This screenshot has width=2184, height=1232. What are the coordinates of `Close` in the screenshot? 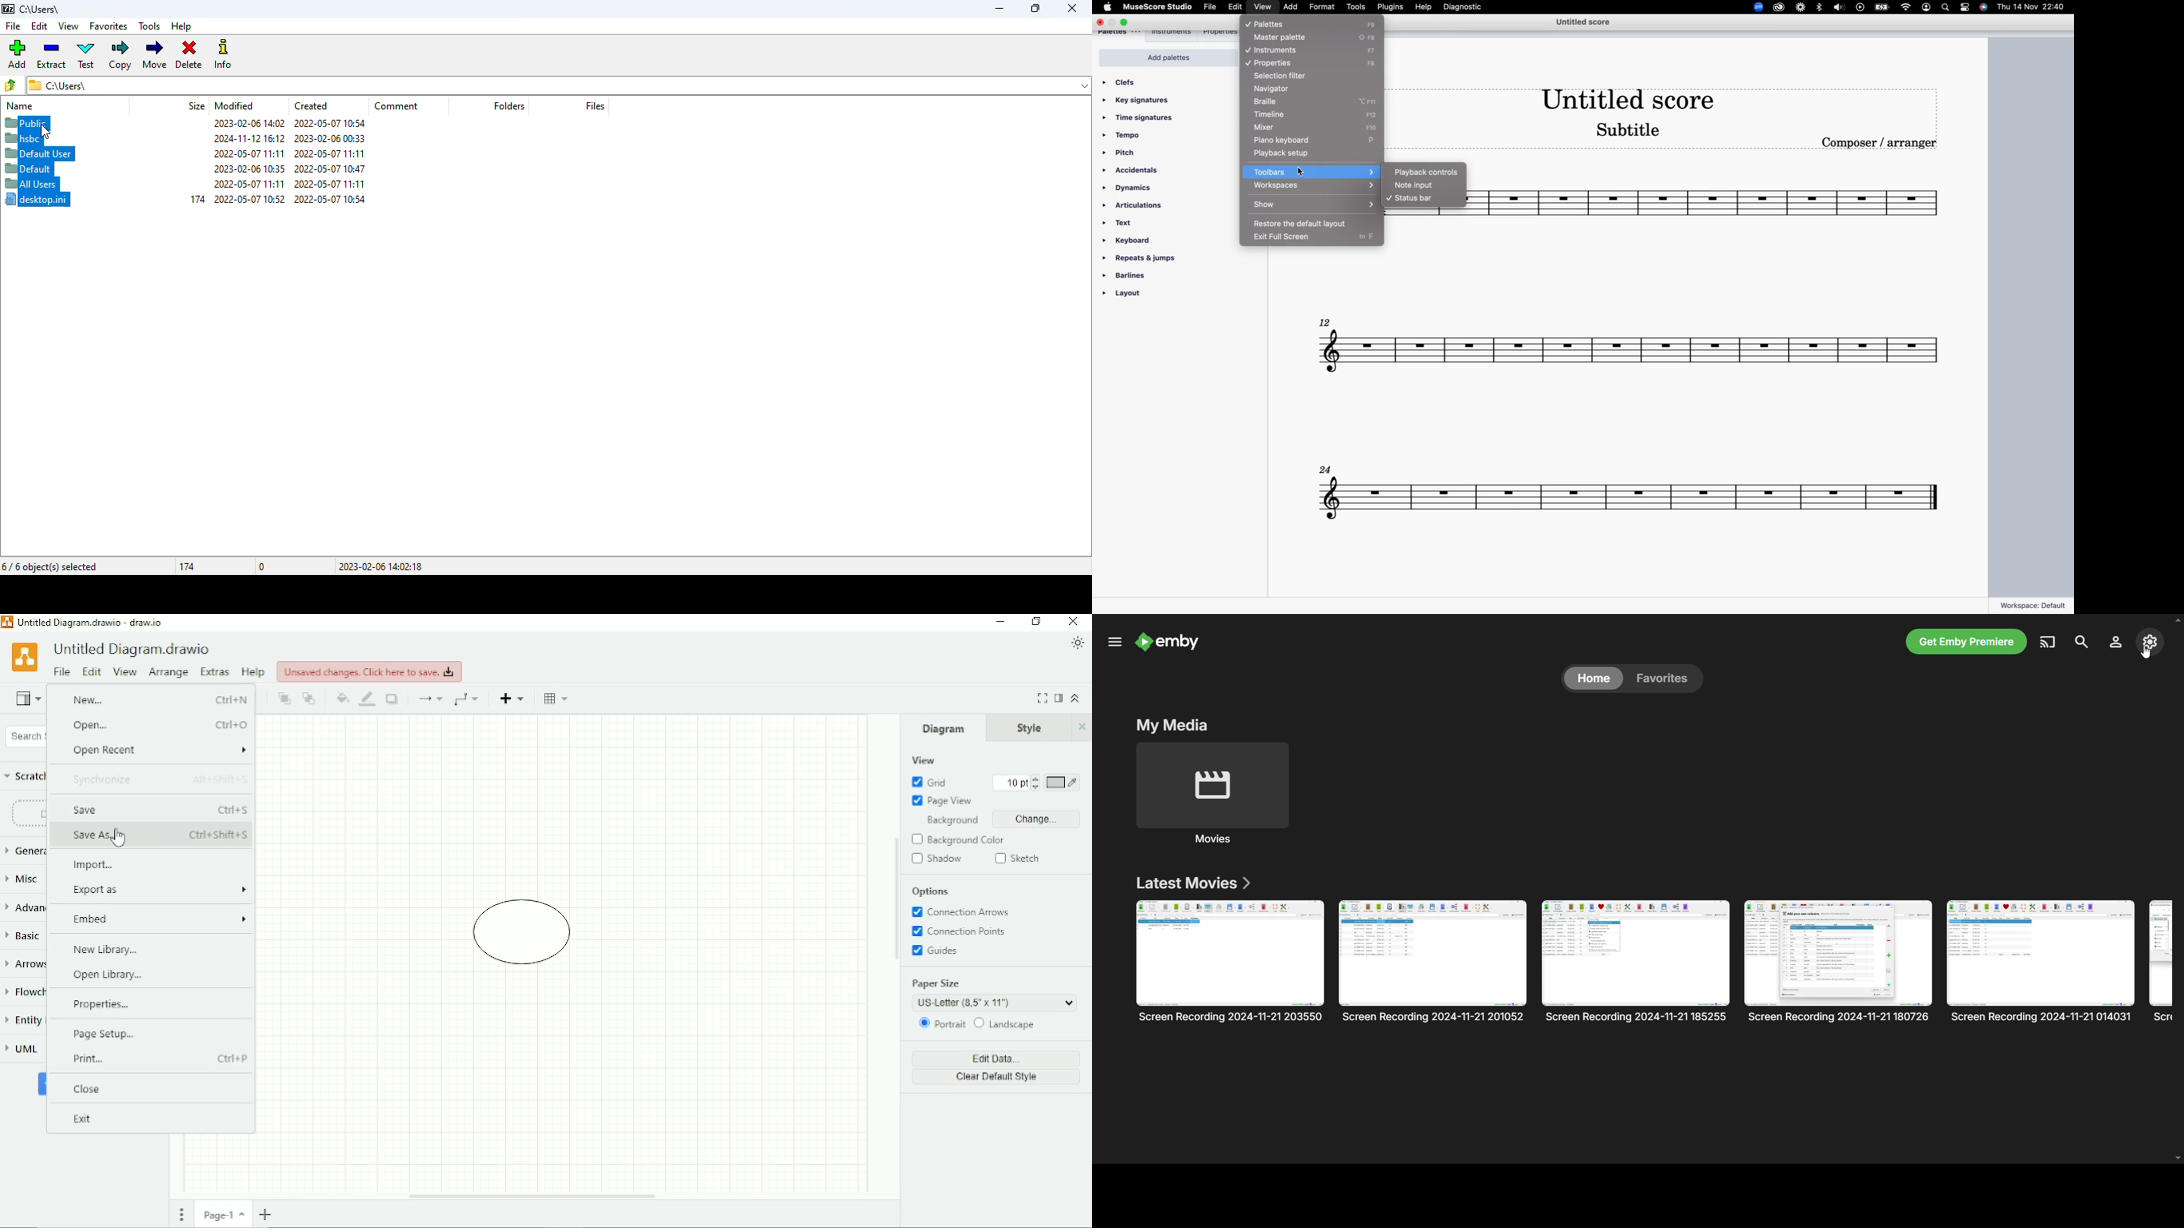 It's located at (1074, 621).